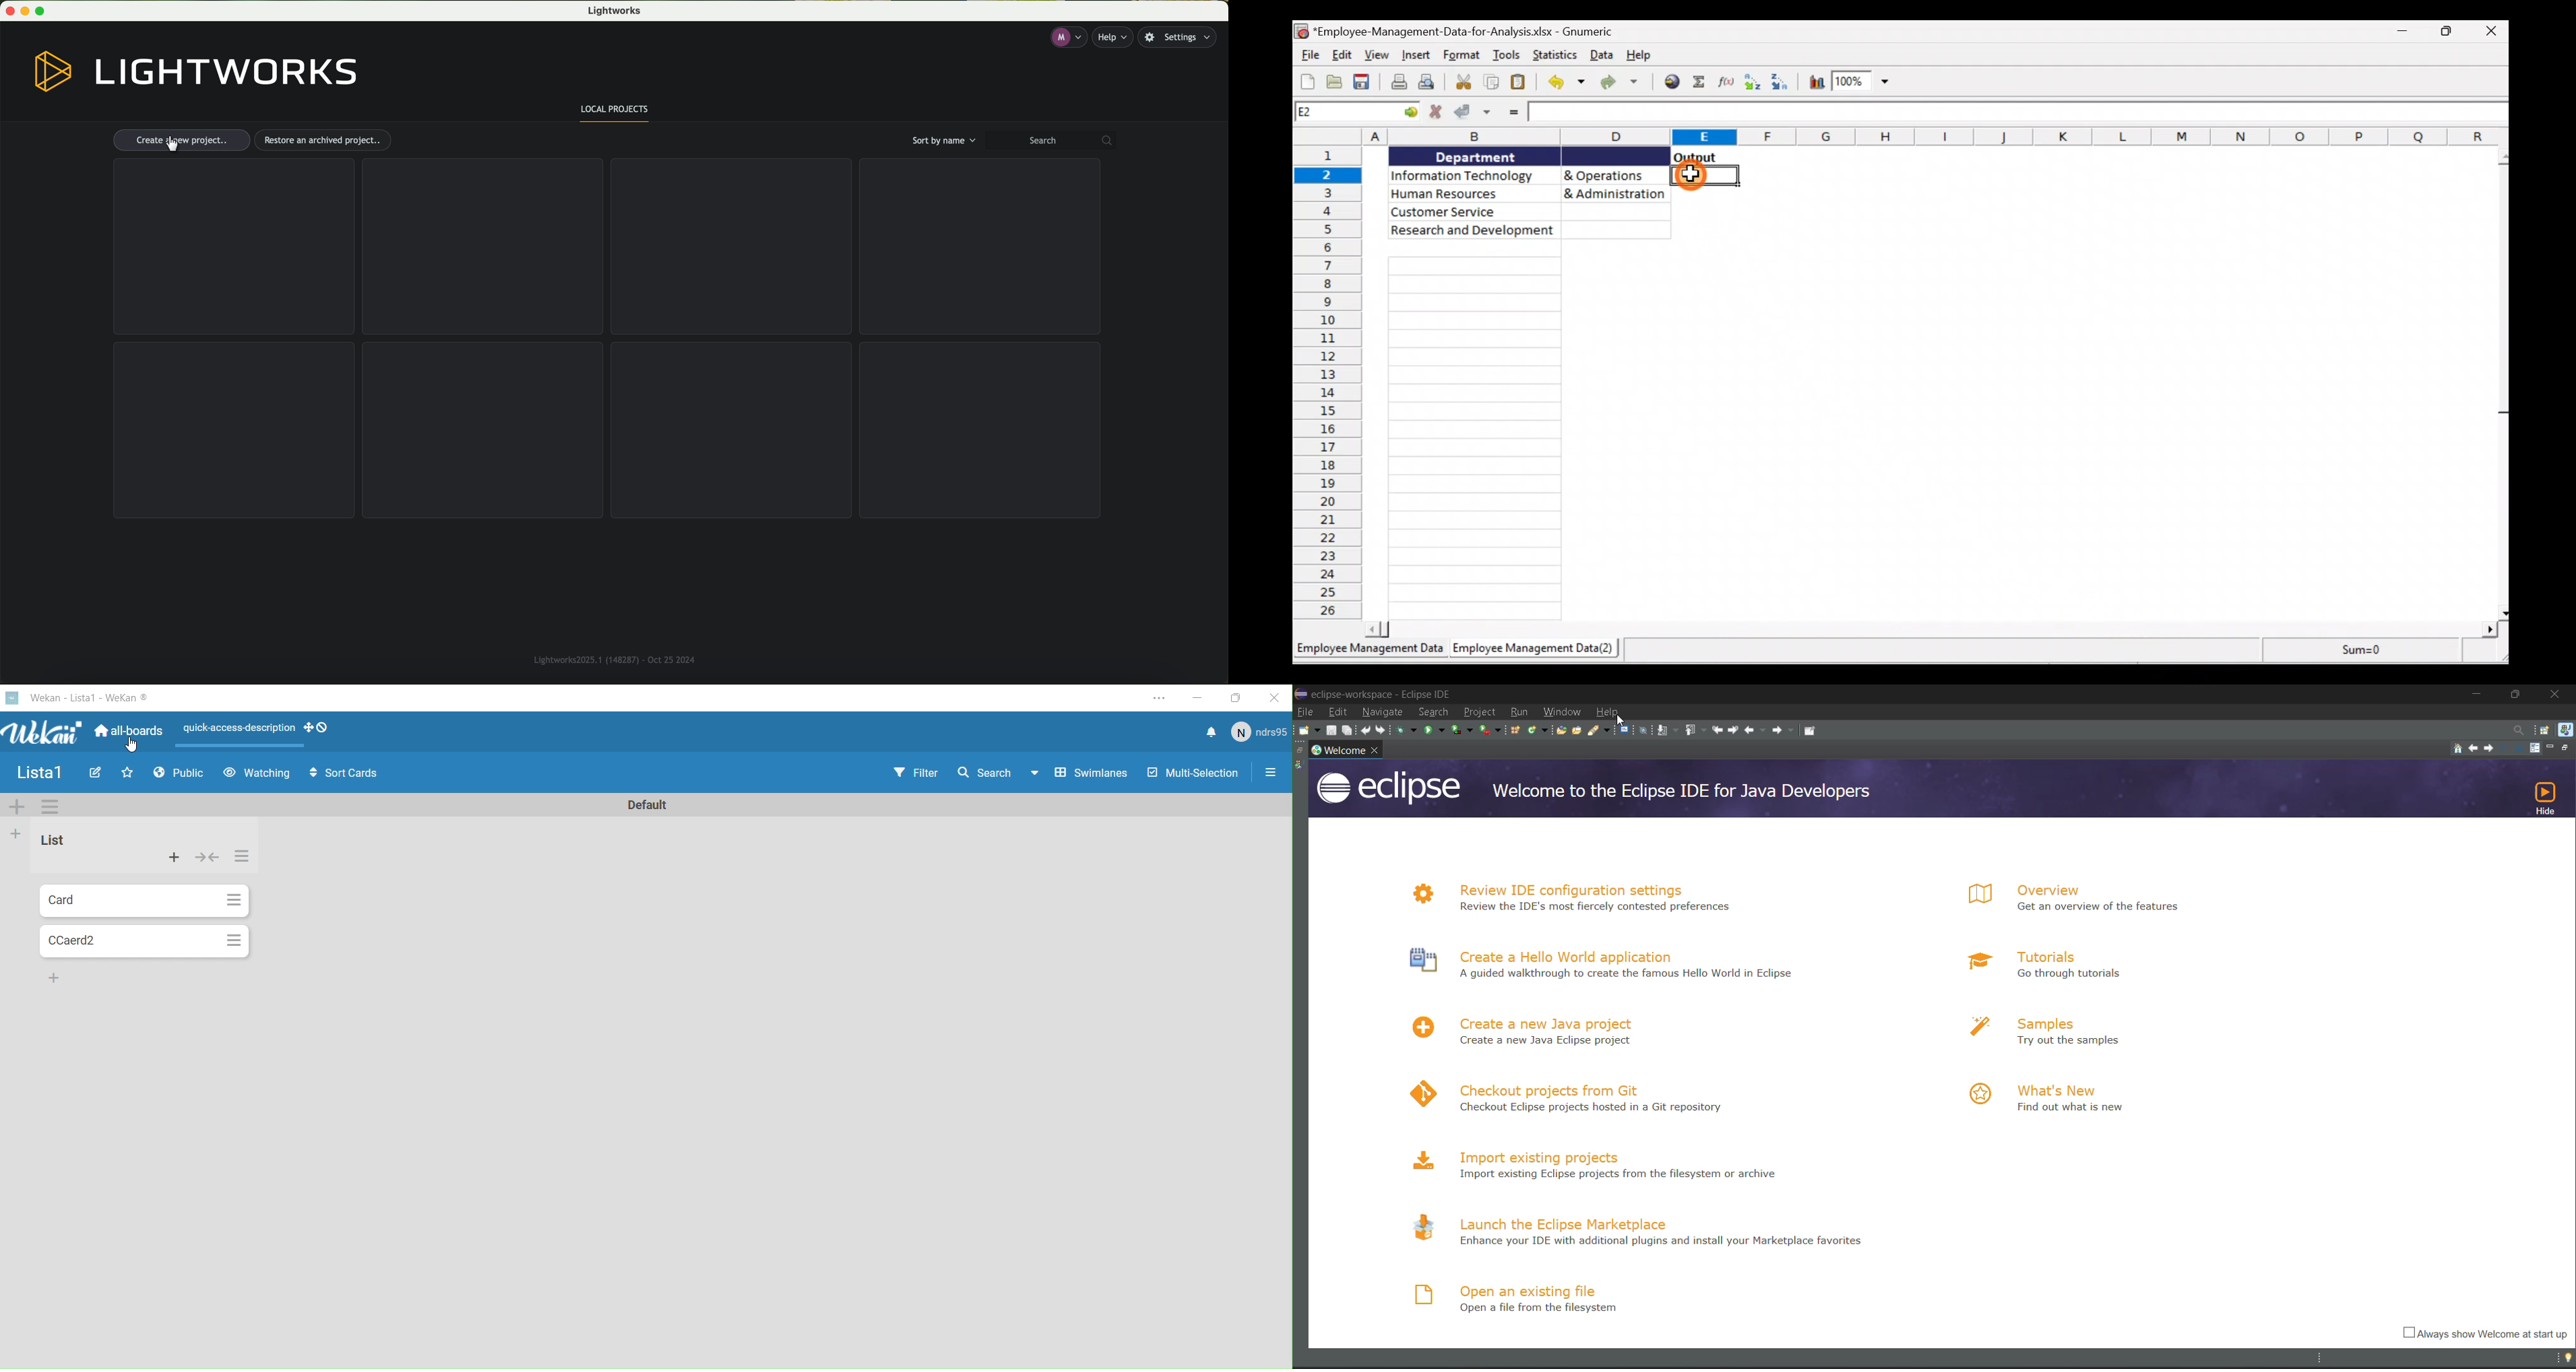 This screenshot has width=2576, height=1372. What do you see at coordinates (1737, 731) in the screenshot?
I see `next edit location` at bounding box center [1737, 731].